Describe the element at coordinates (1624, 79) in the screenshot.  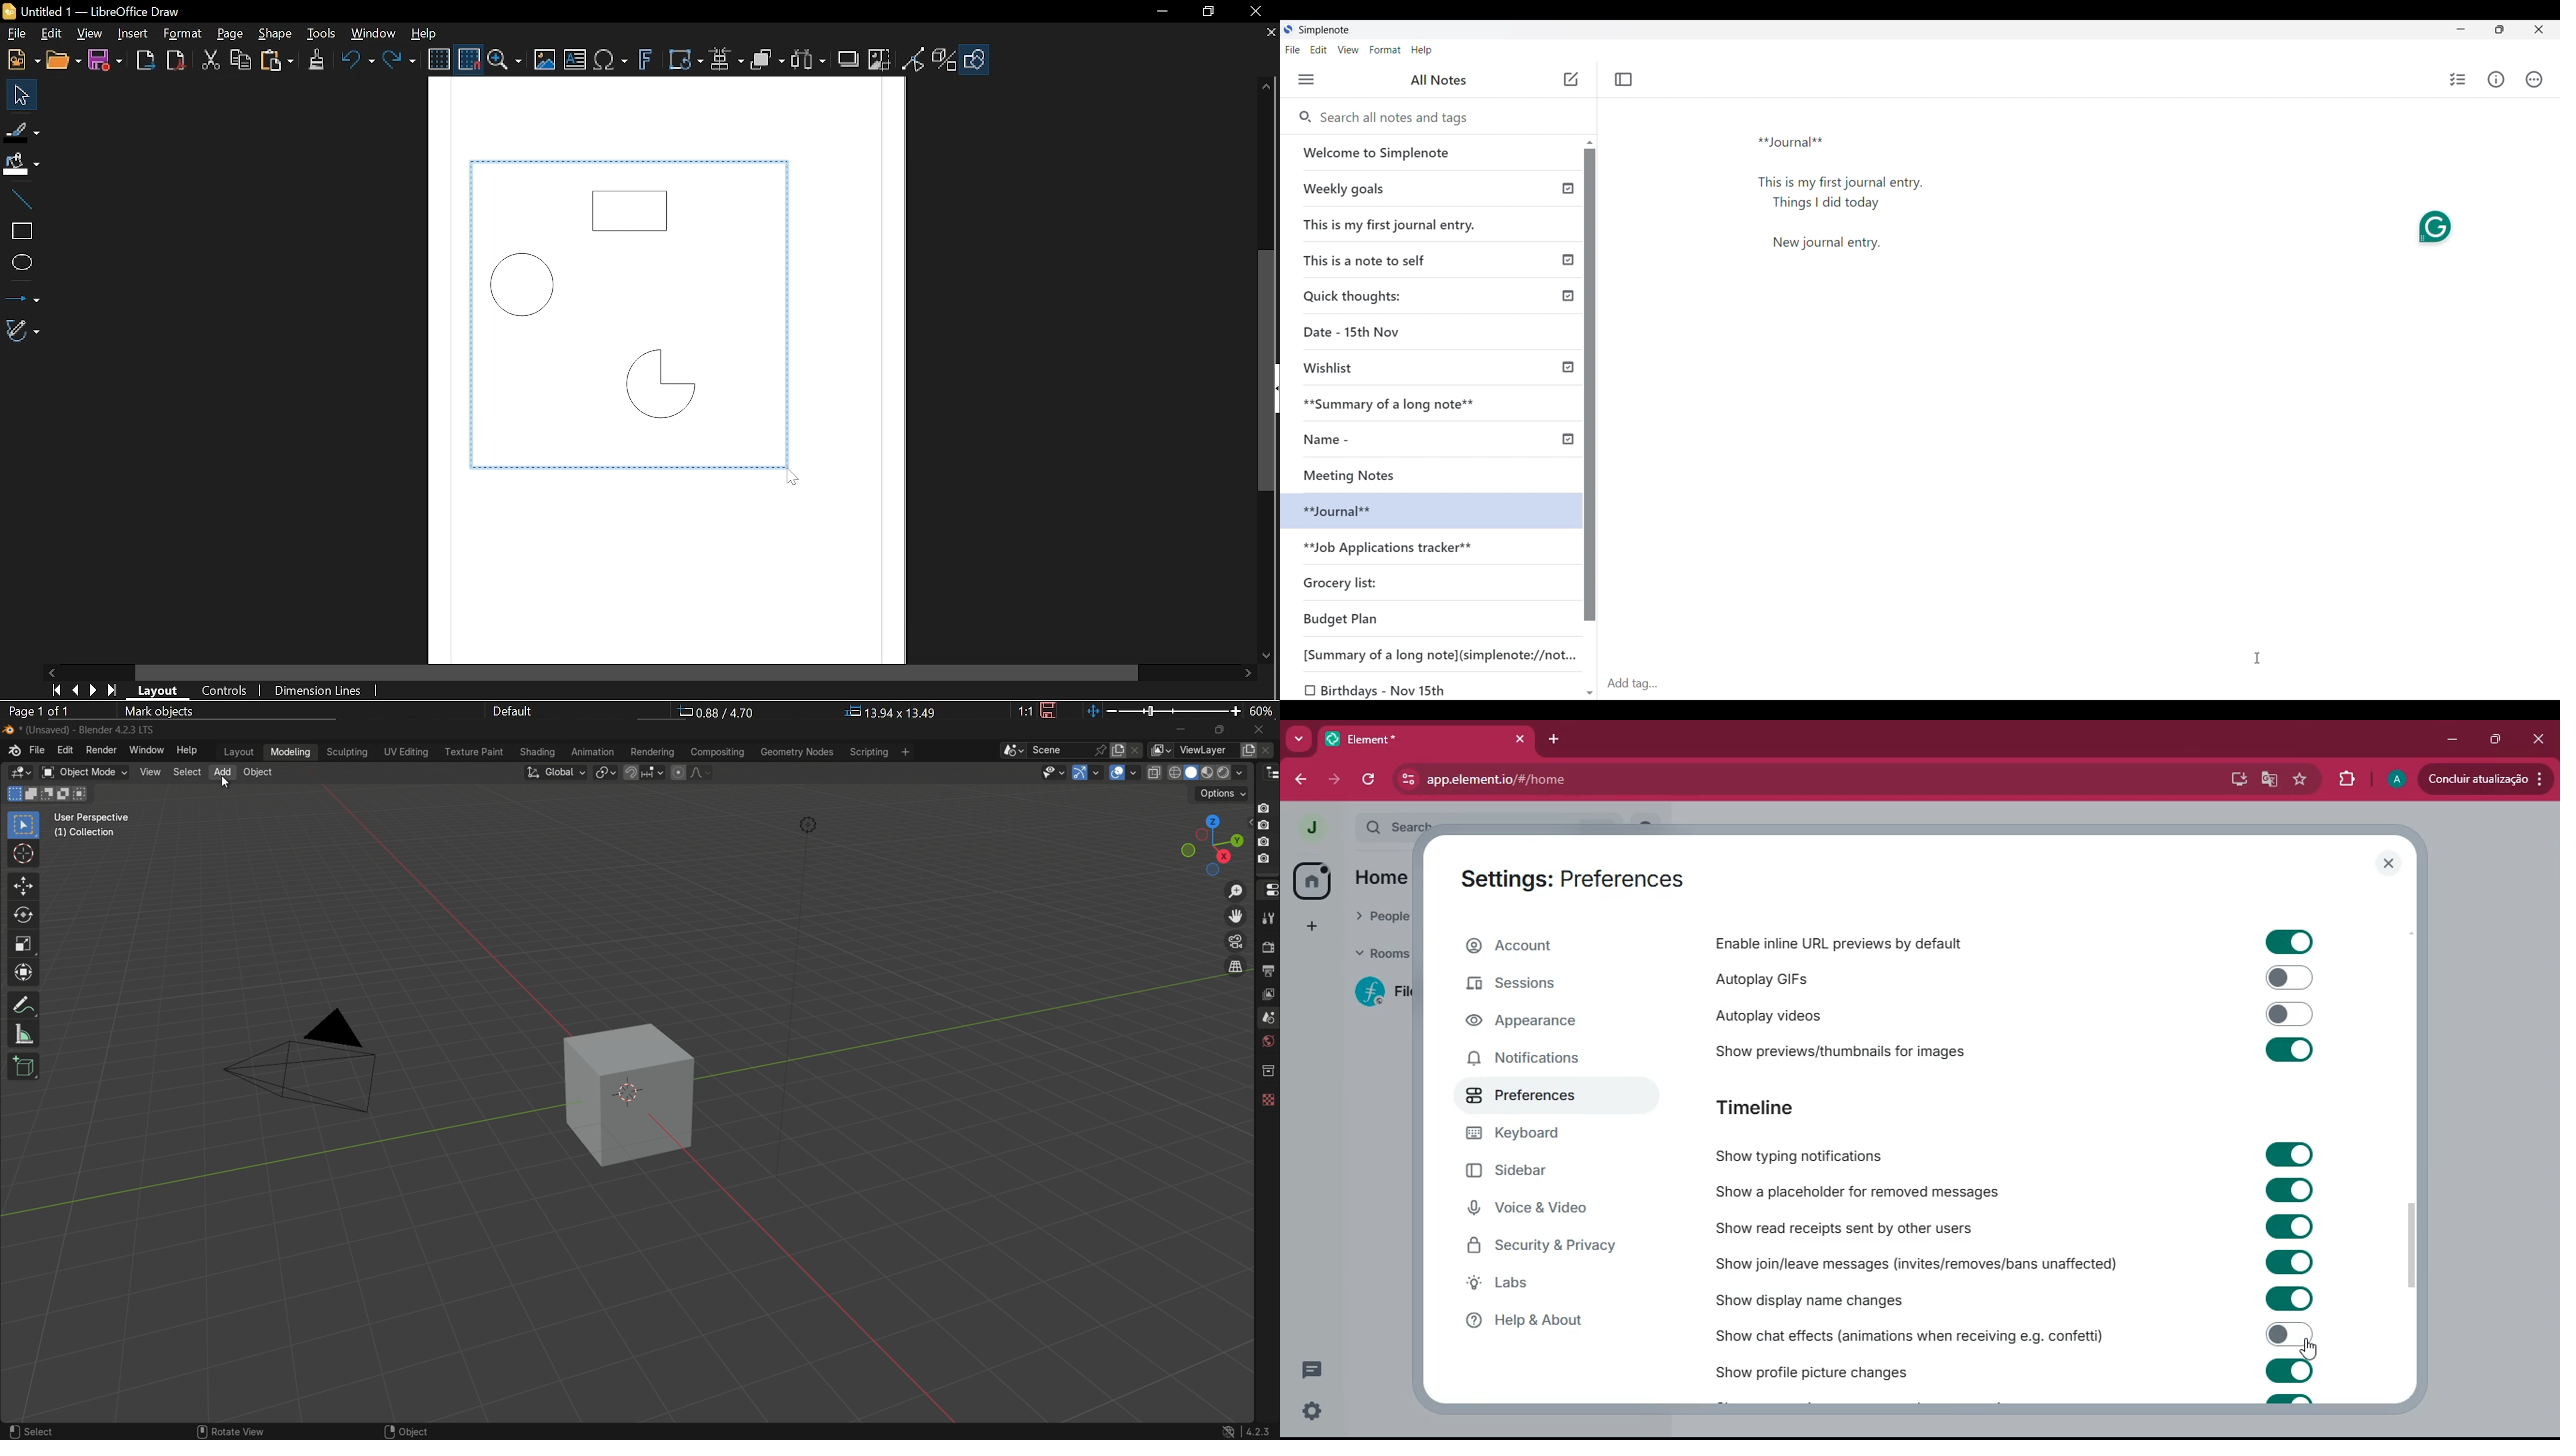
I see `Toggle focus mode` at that location.